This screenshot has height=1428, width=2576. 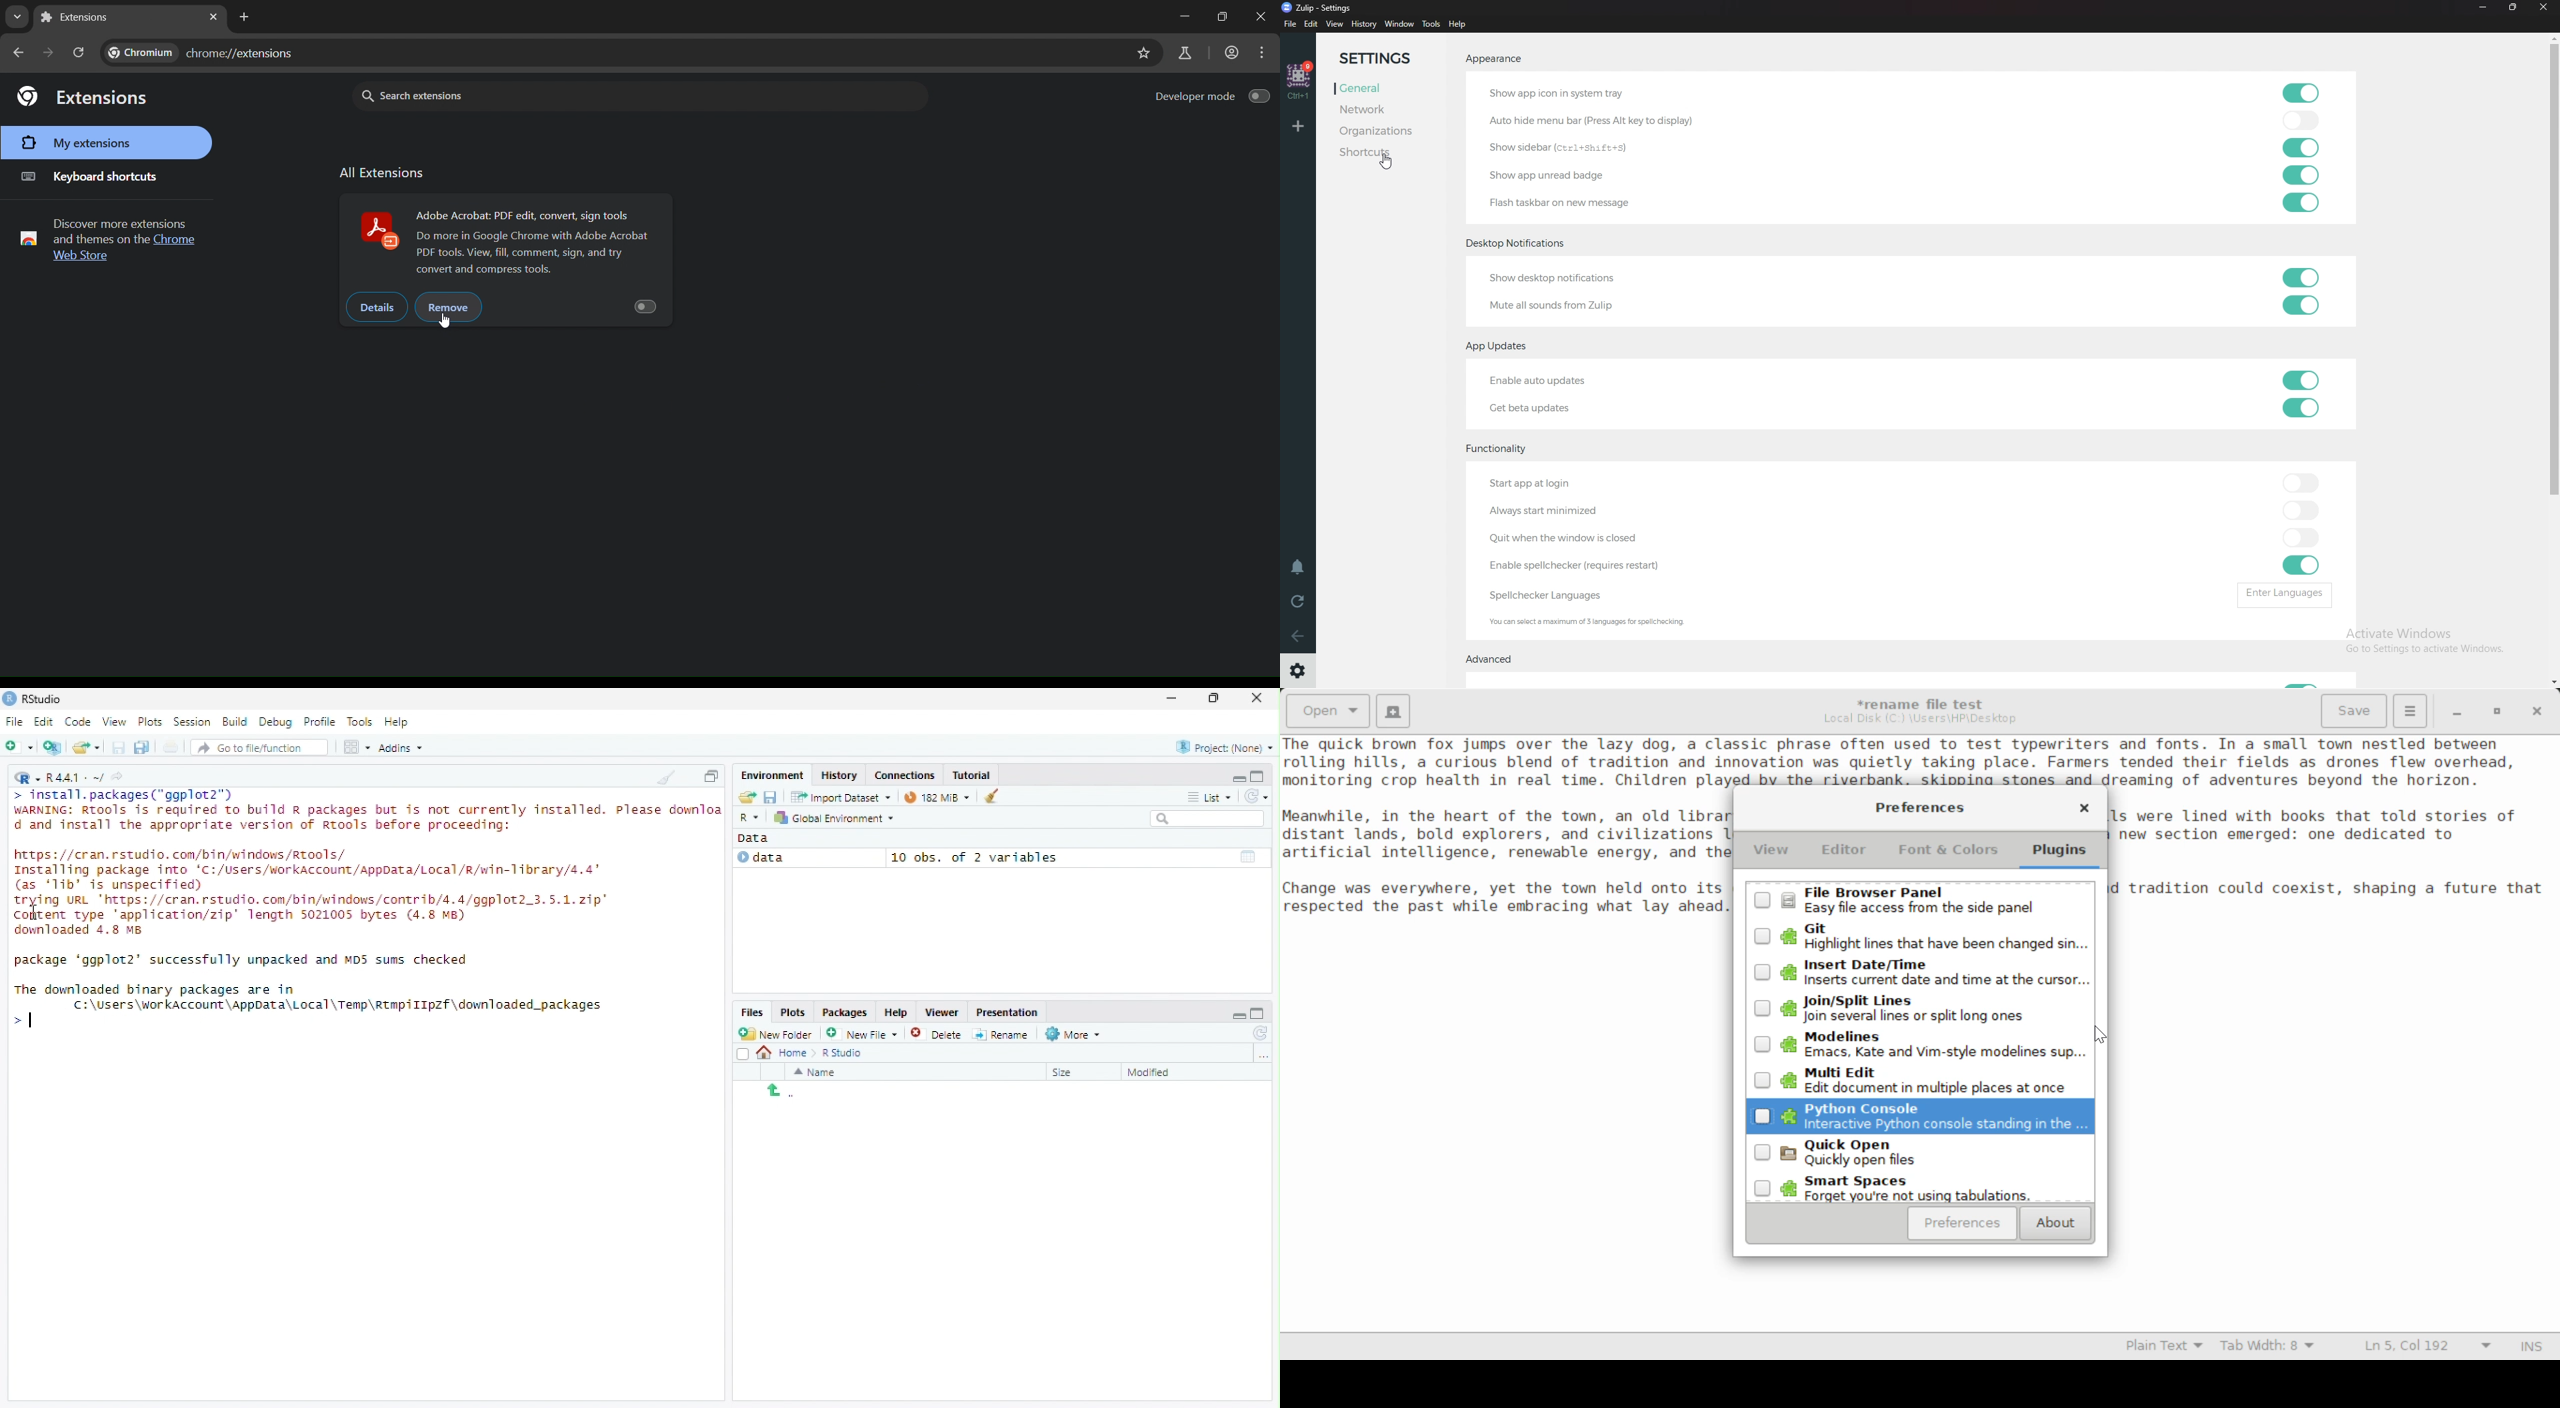 What do you see at coordinates (1553, 595) in the screenshot?
I see `Spell checker languages` at bounding box center [1553, 595].